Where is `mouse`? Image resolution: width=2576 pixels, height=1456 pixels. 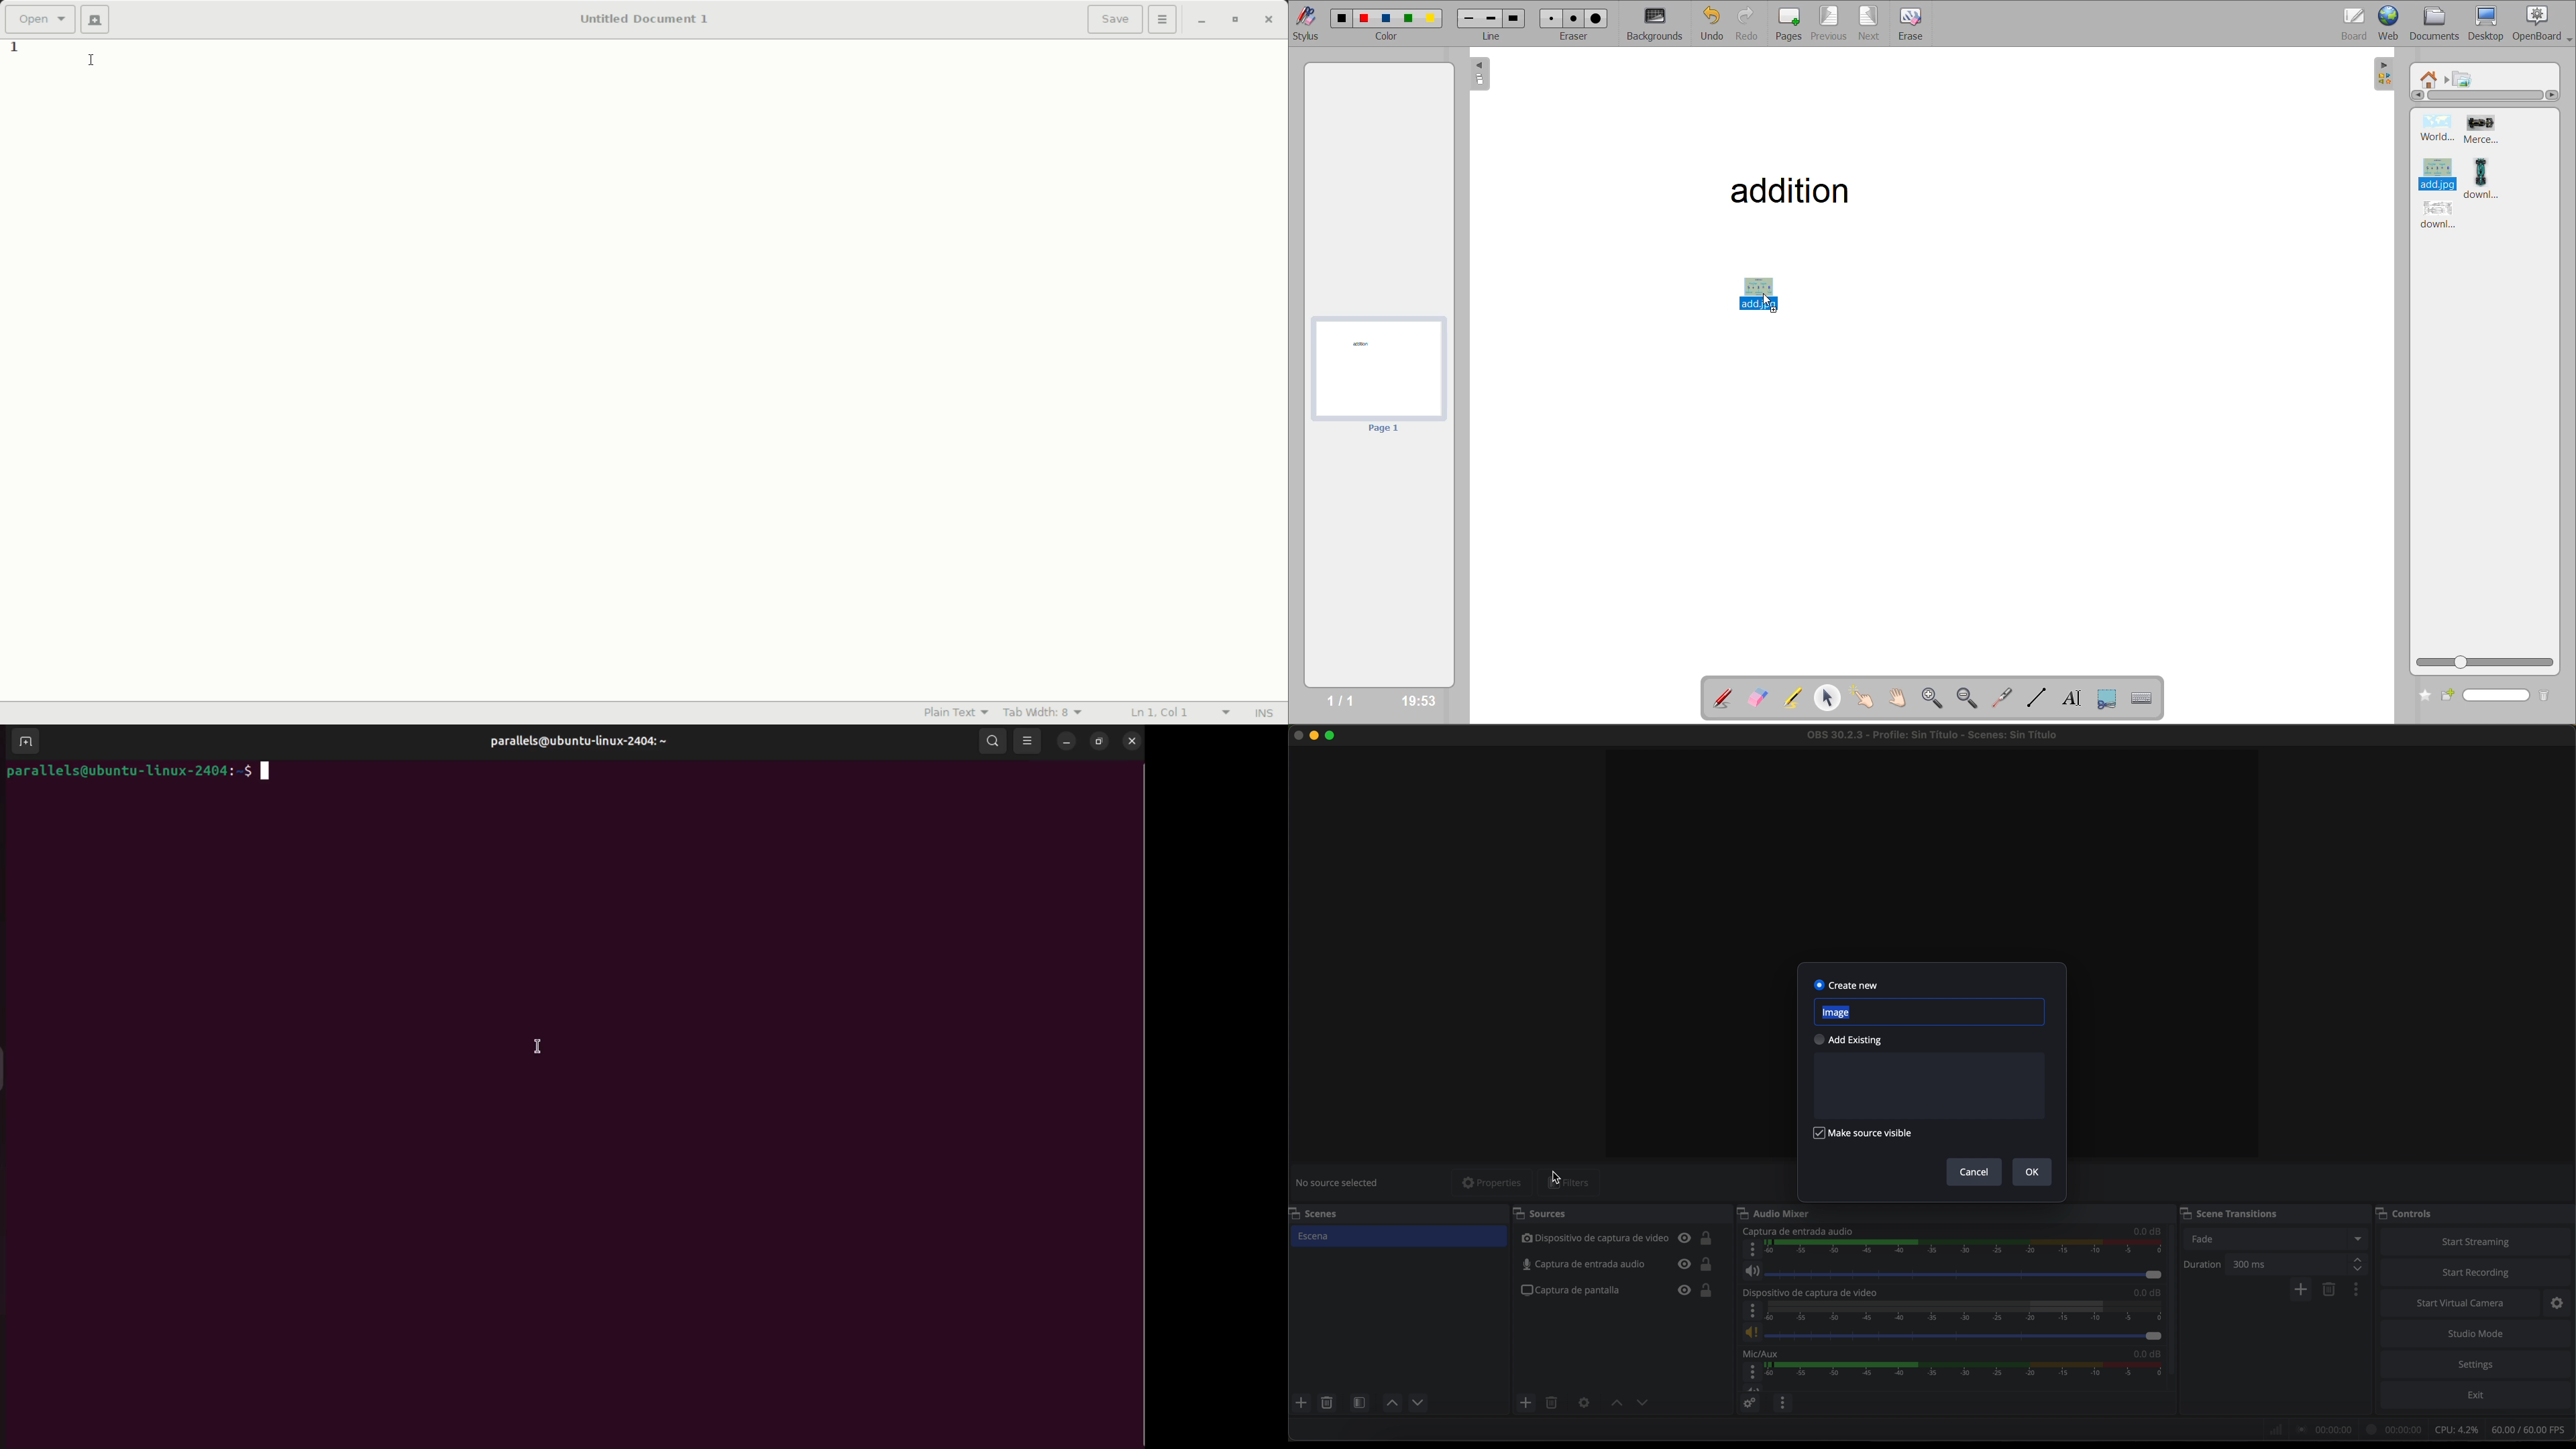 mouse is located at coordinates (1557, 1176).